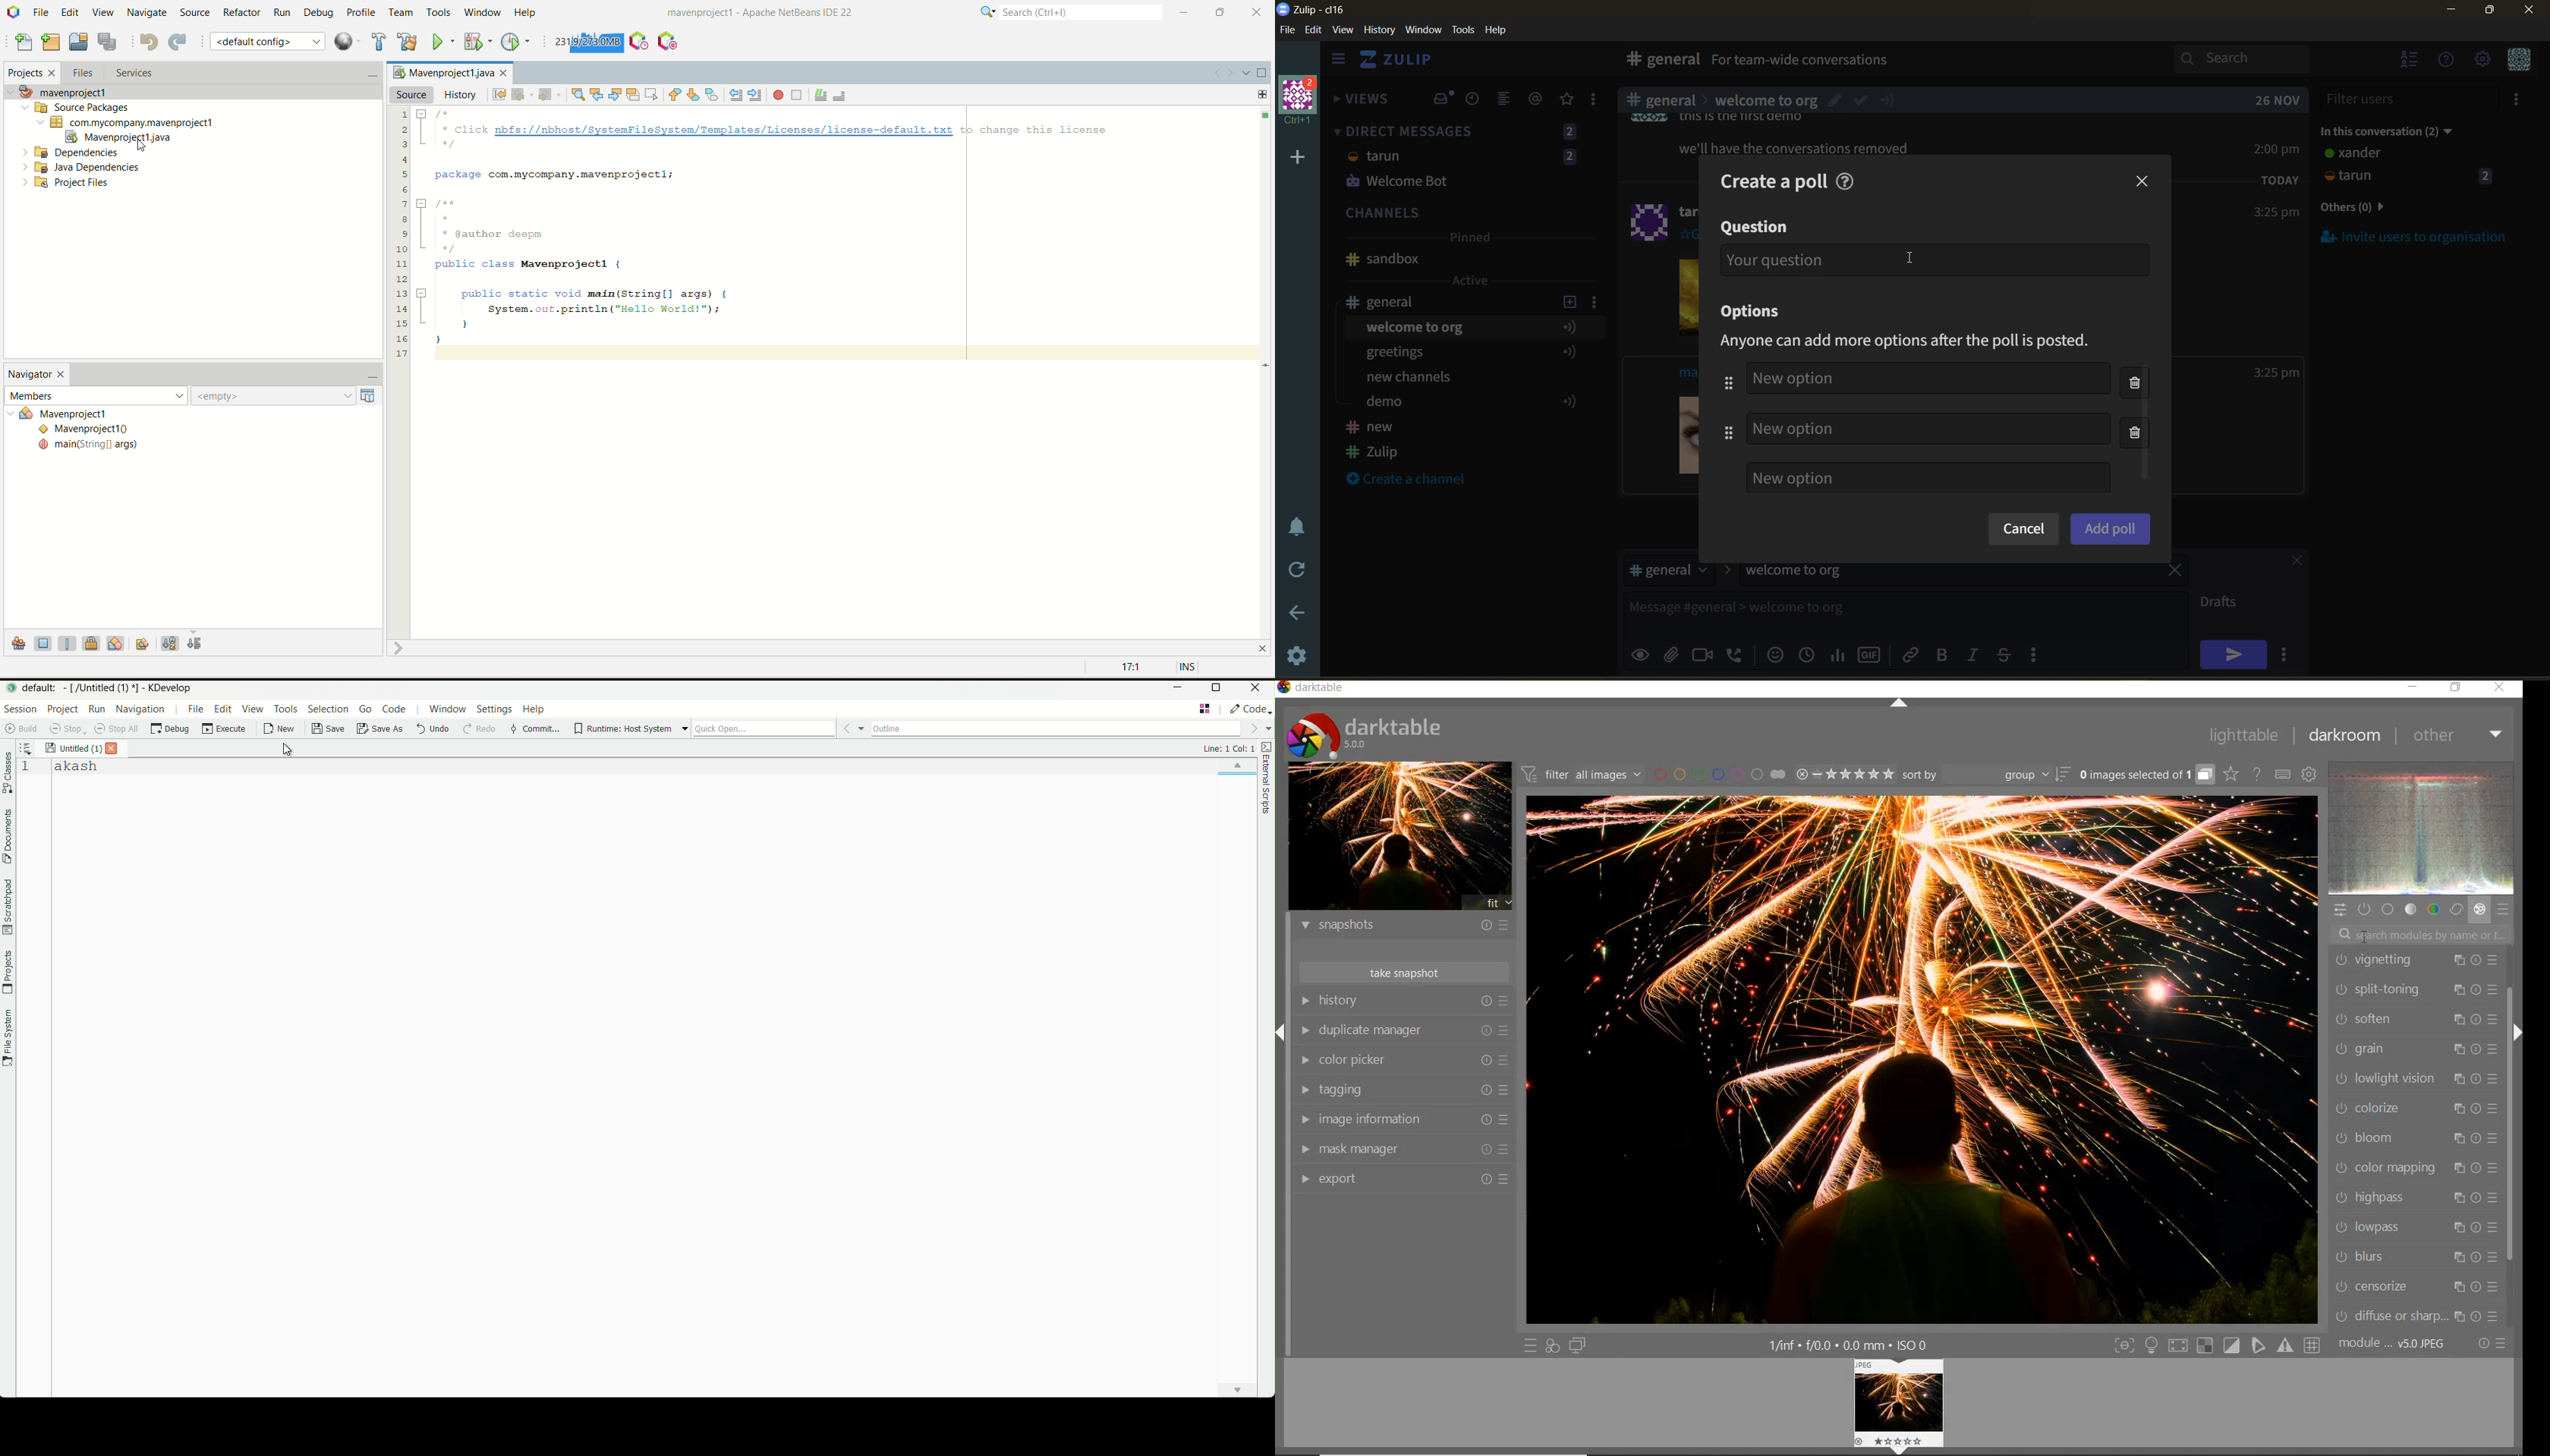 This screenshot has width=2576, height=1456. What do you see at coordinates (144, 643) in the screenshot?
I see `fully qualified names` at bounding box center [144, 643].